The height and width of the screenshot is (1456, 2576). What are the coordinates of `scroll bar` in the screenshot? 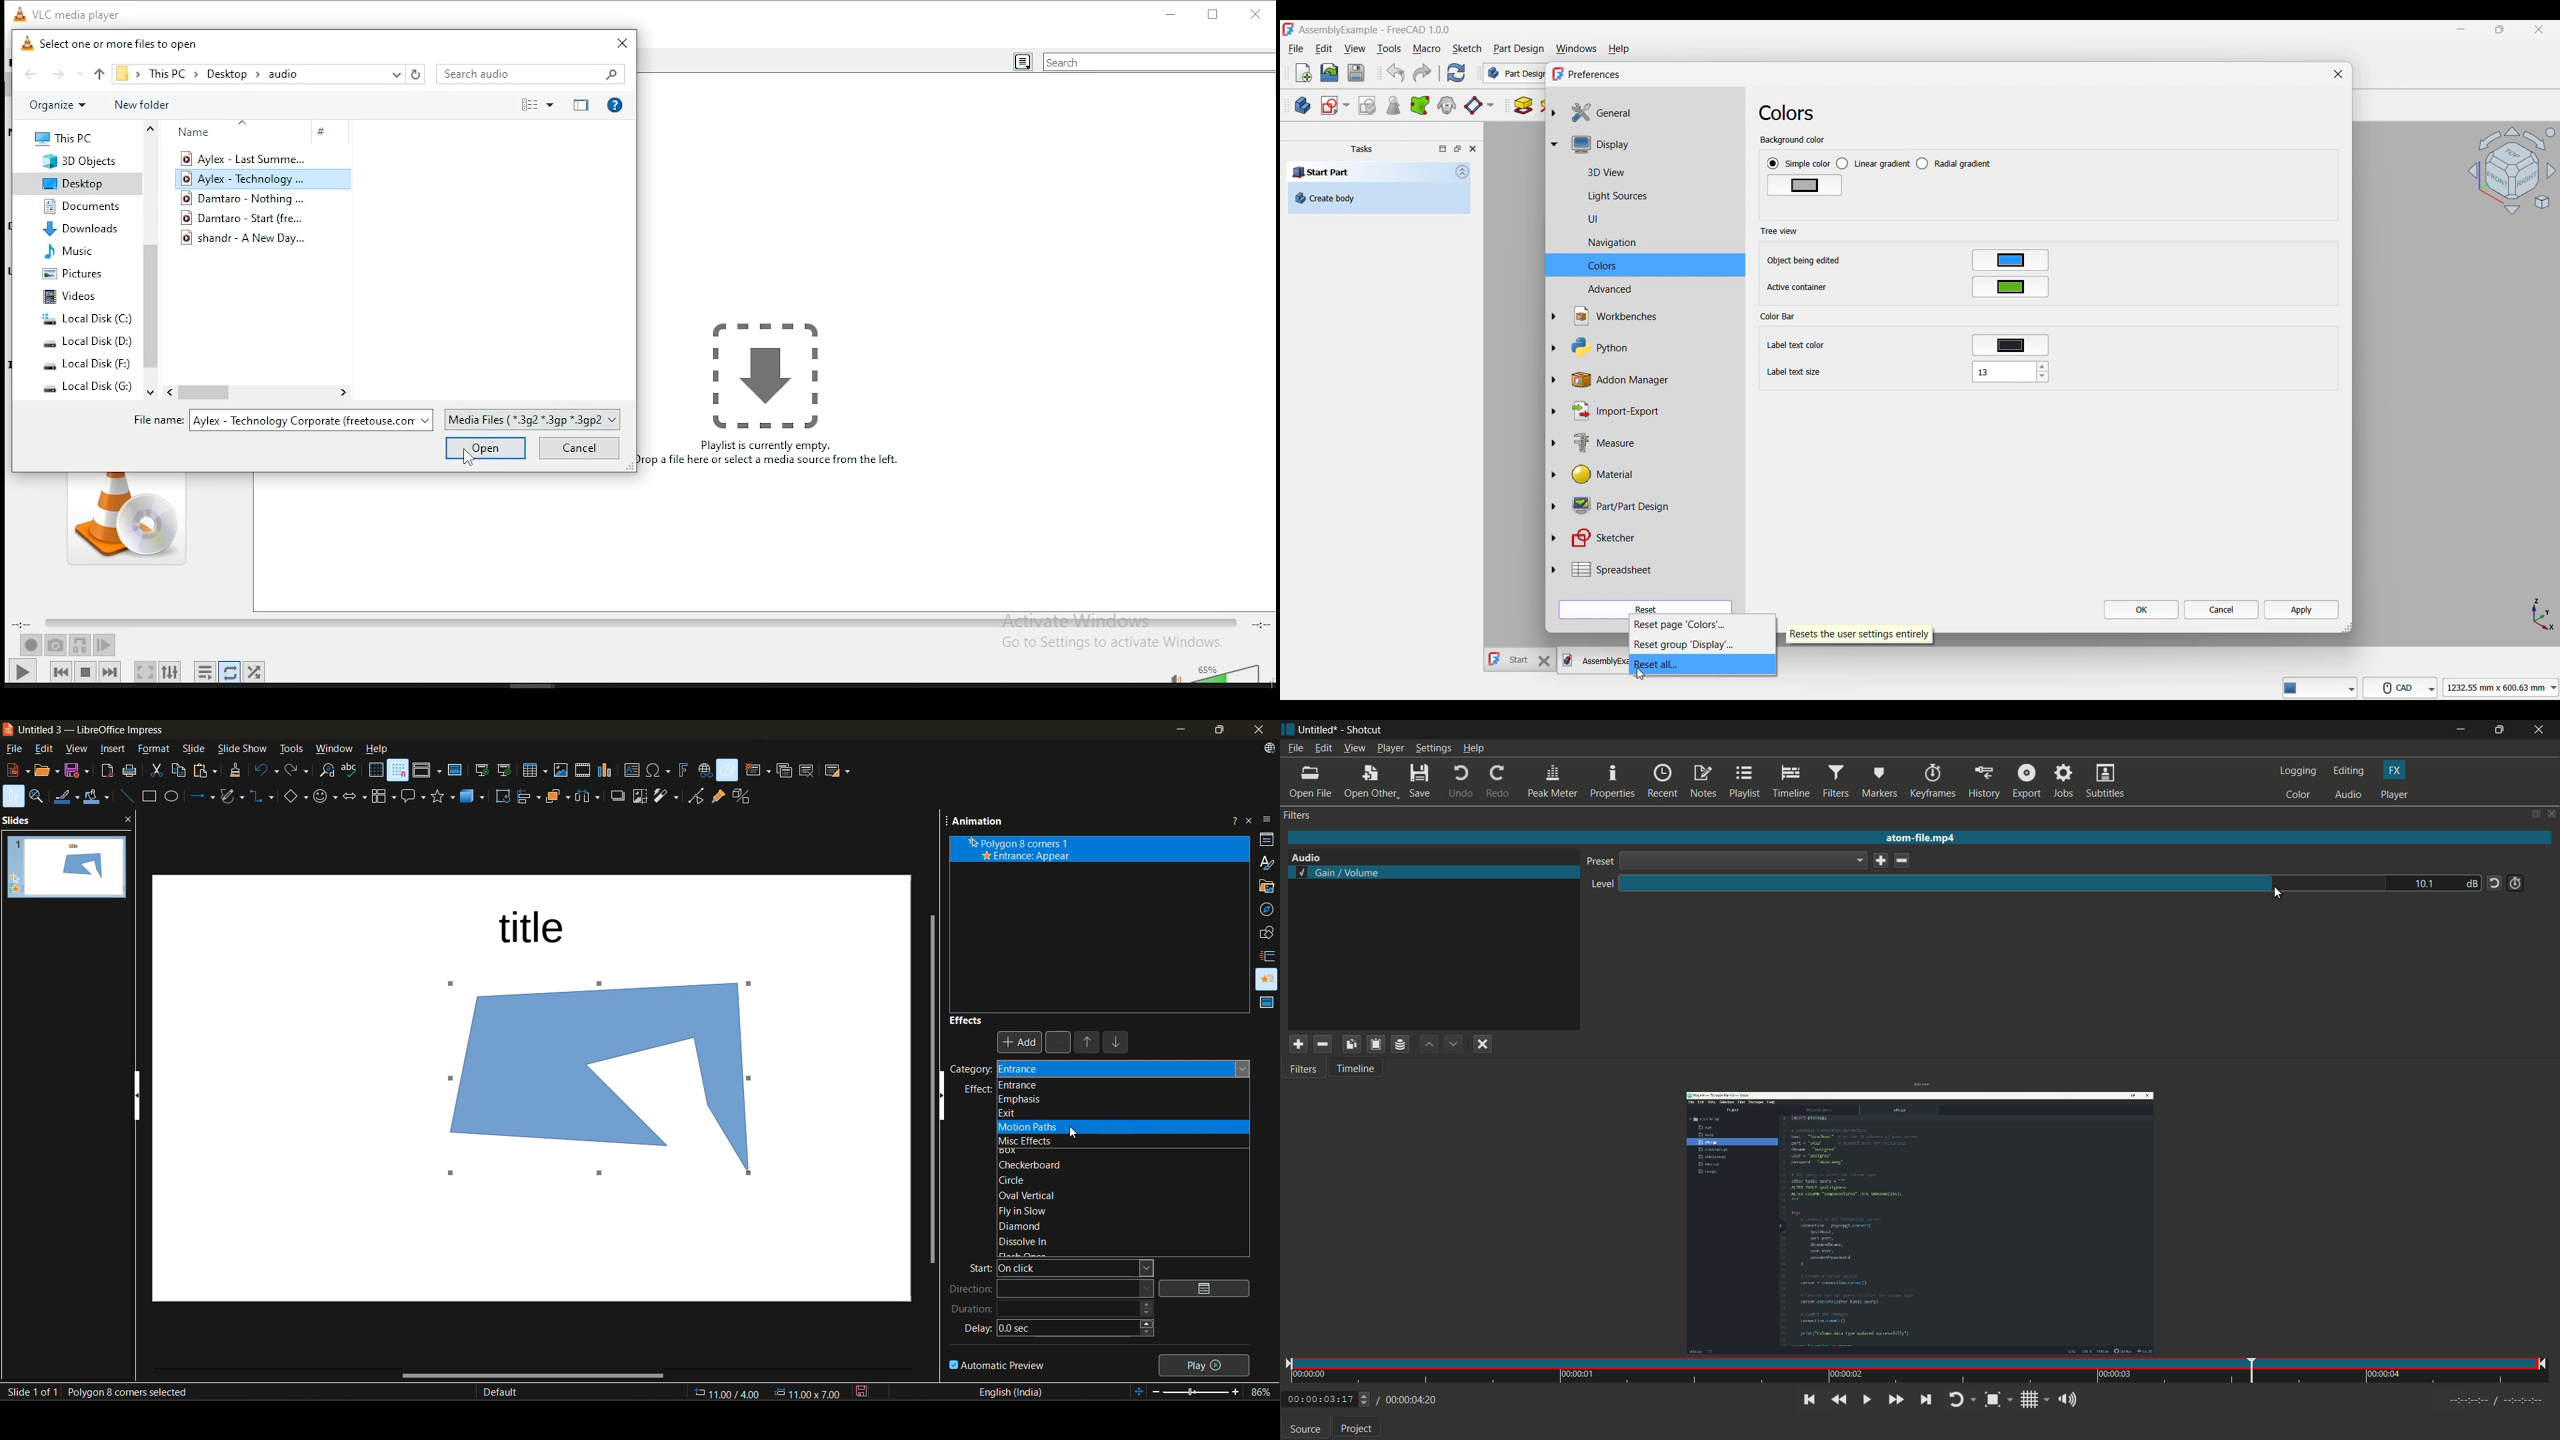 It's located at (150, 258).